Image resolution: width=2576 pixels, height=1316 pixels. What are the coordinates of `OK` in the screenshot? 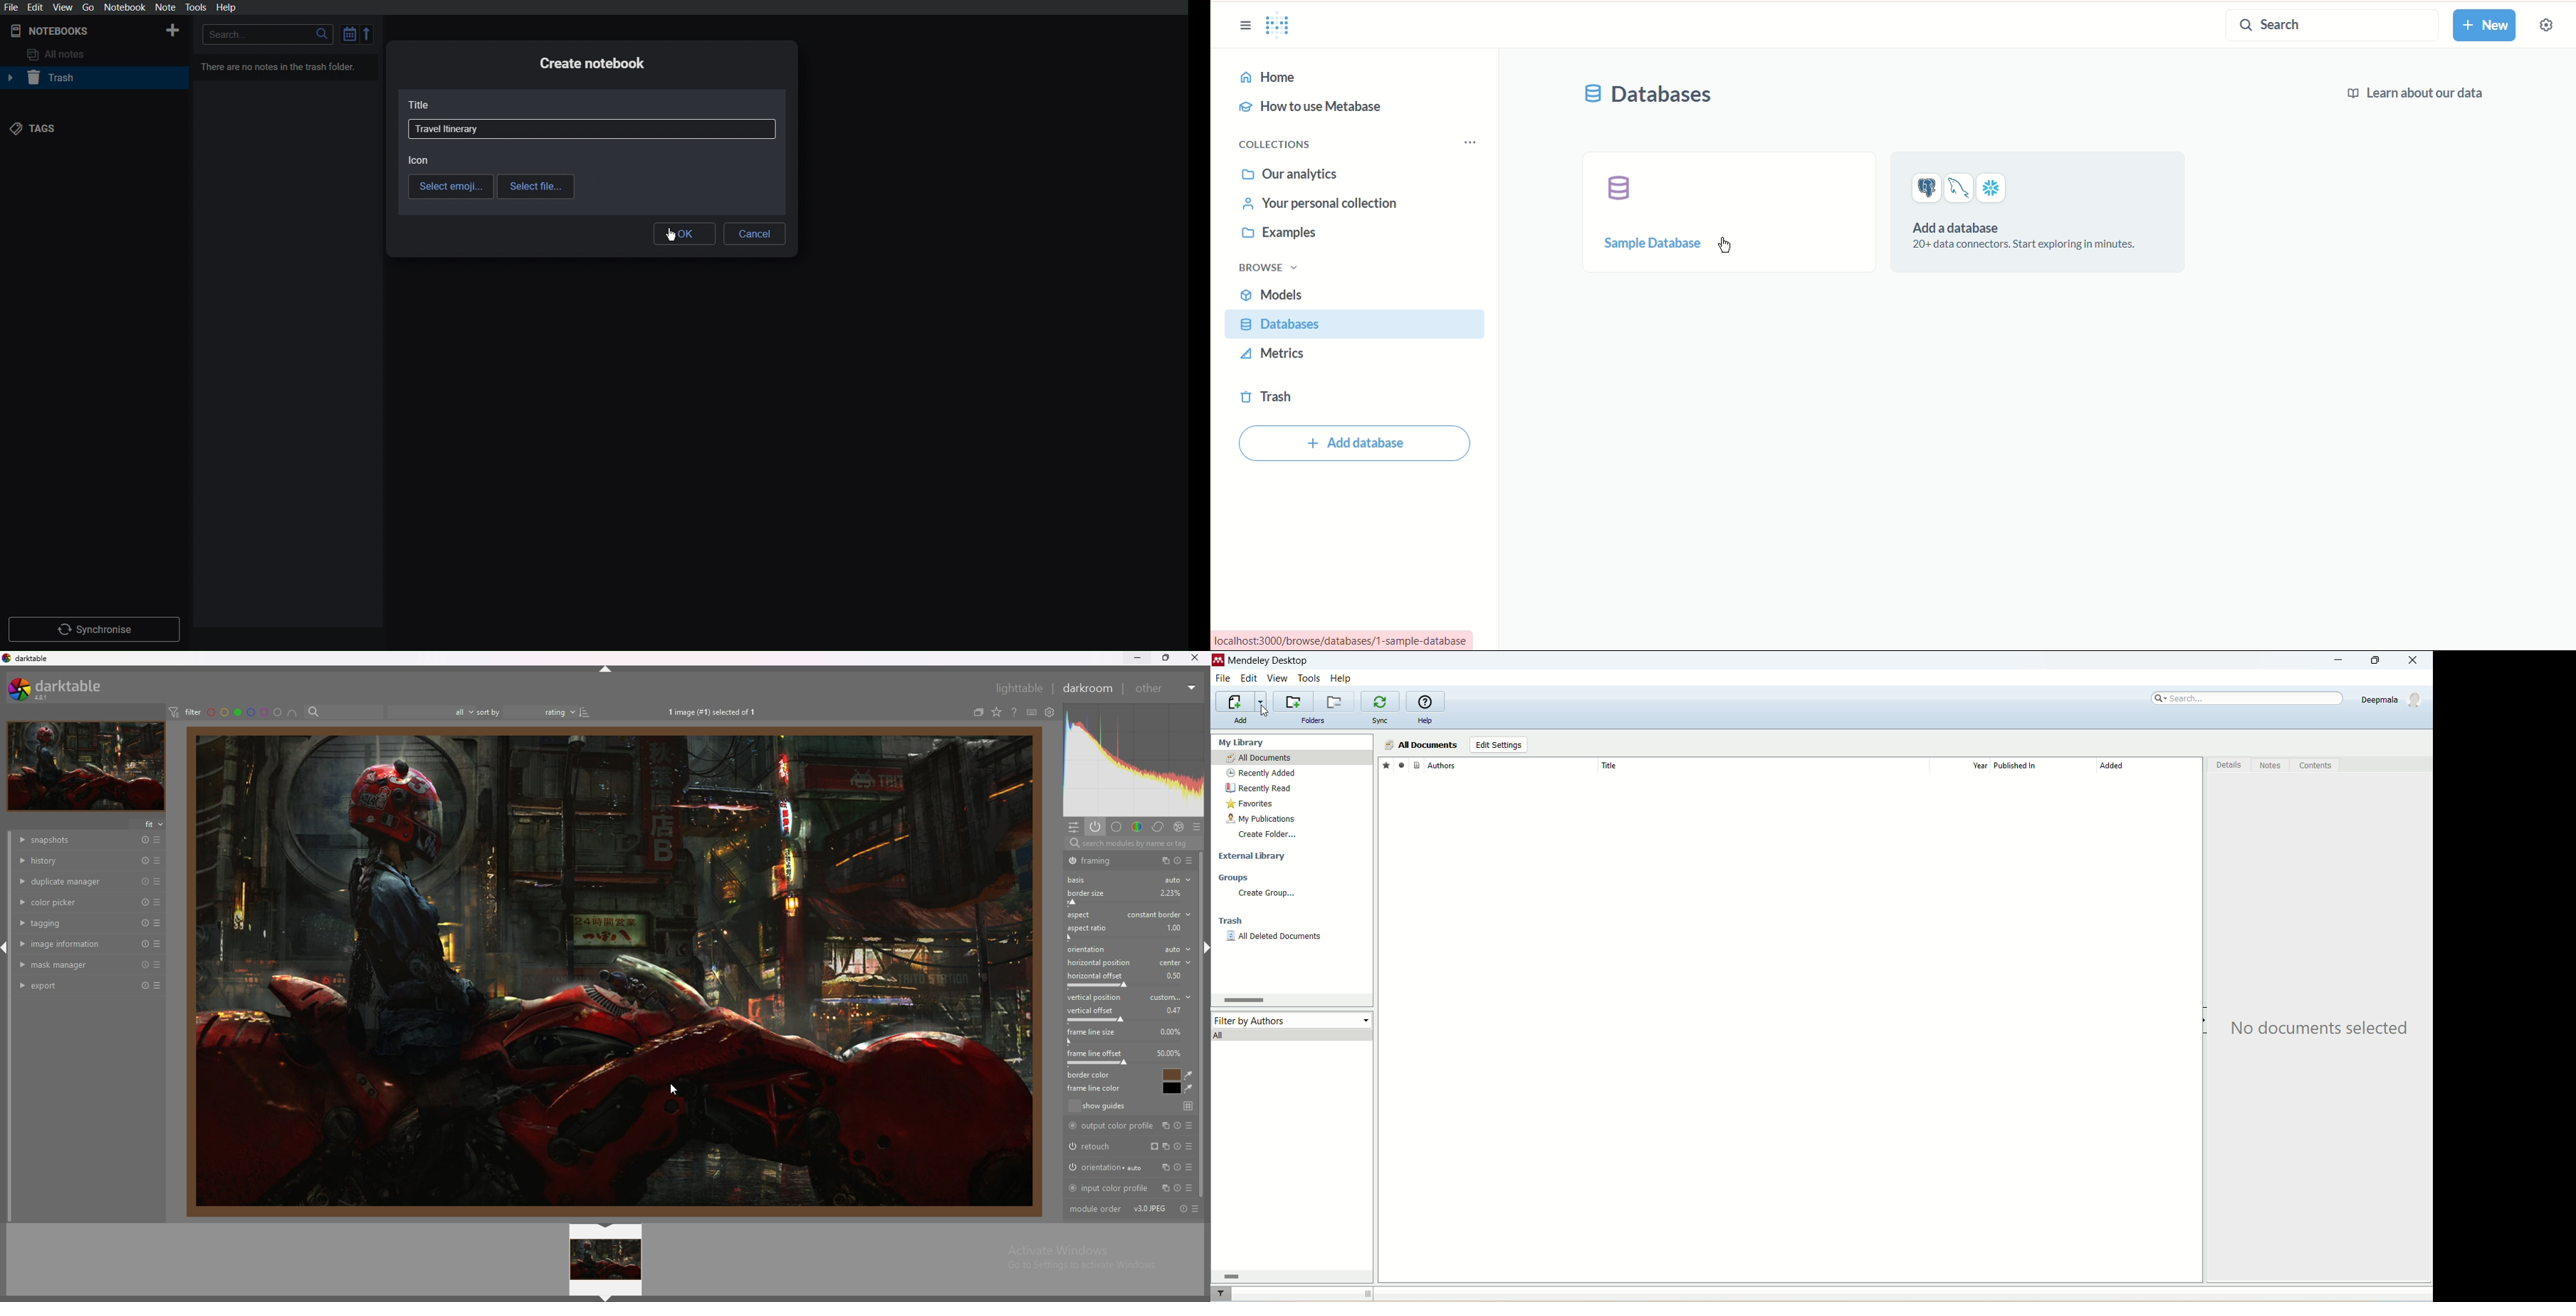 It's located at (681, 234).